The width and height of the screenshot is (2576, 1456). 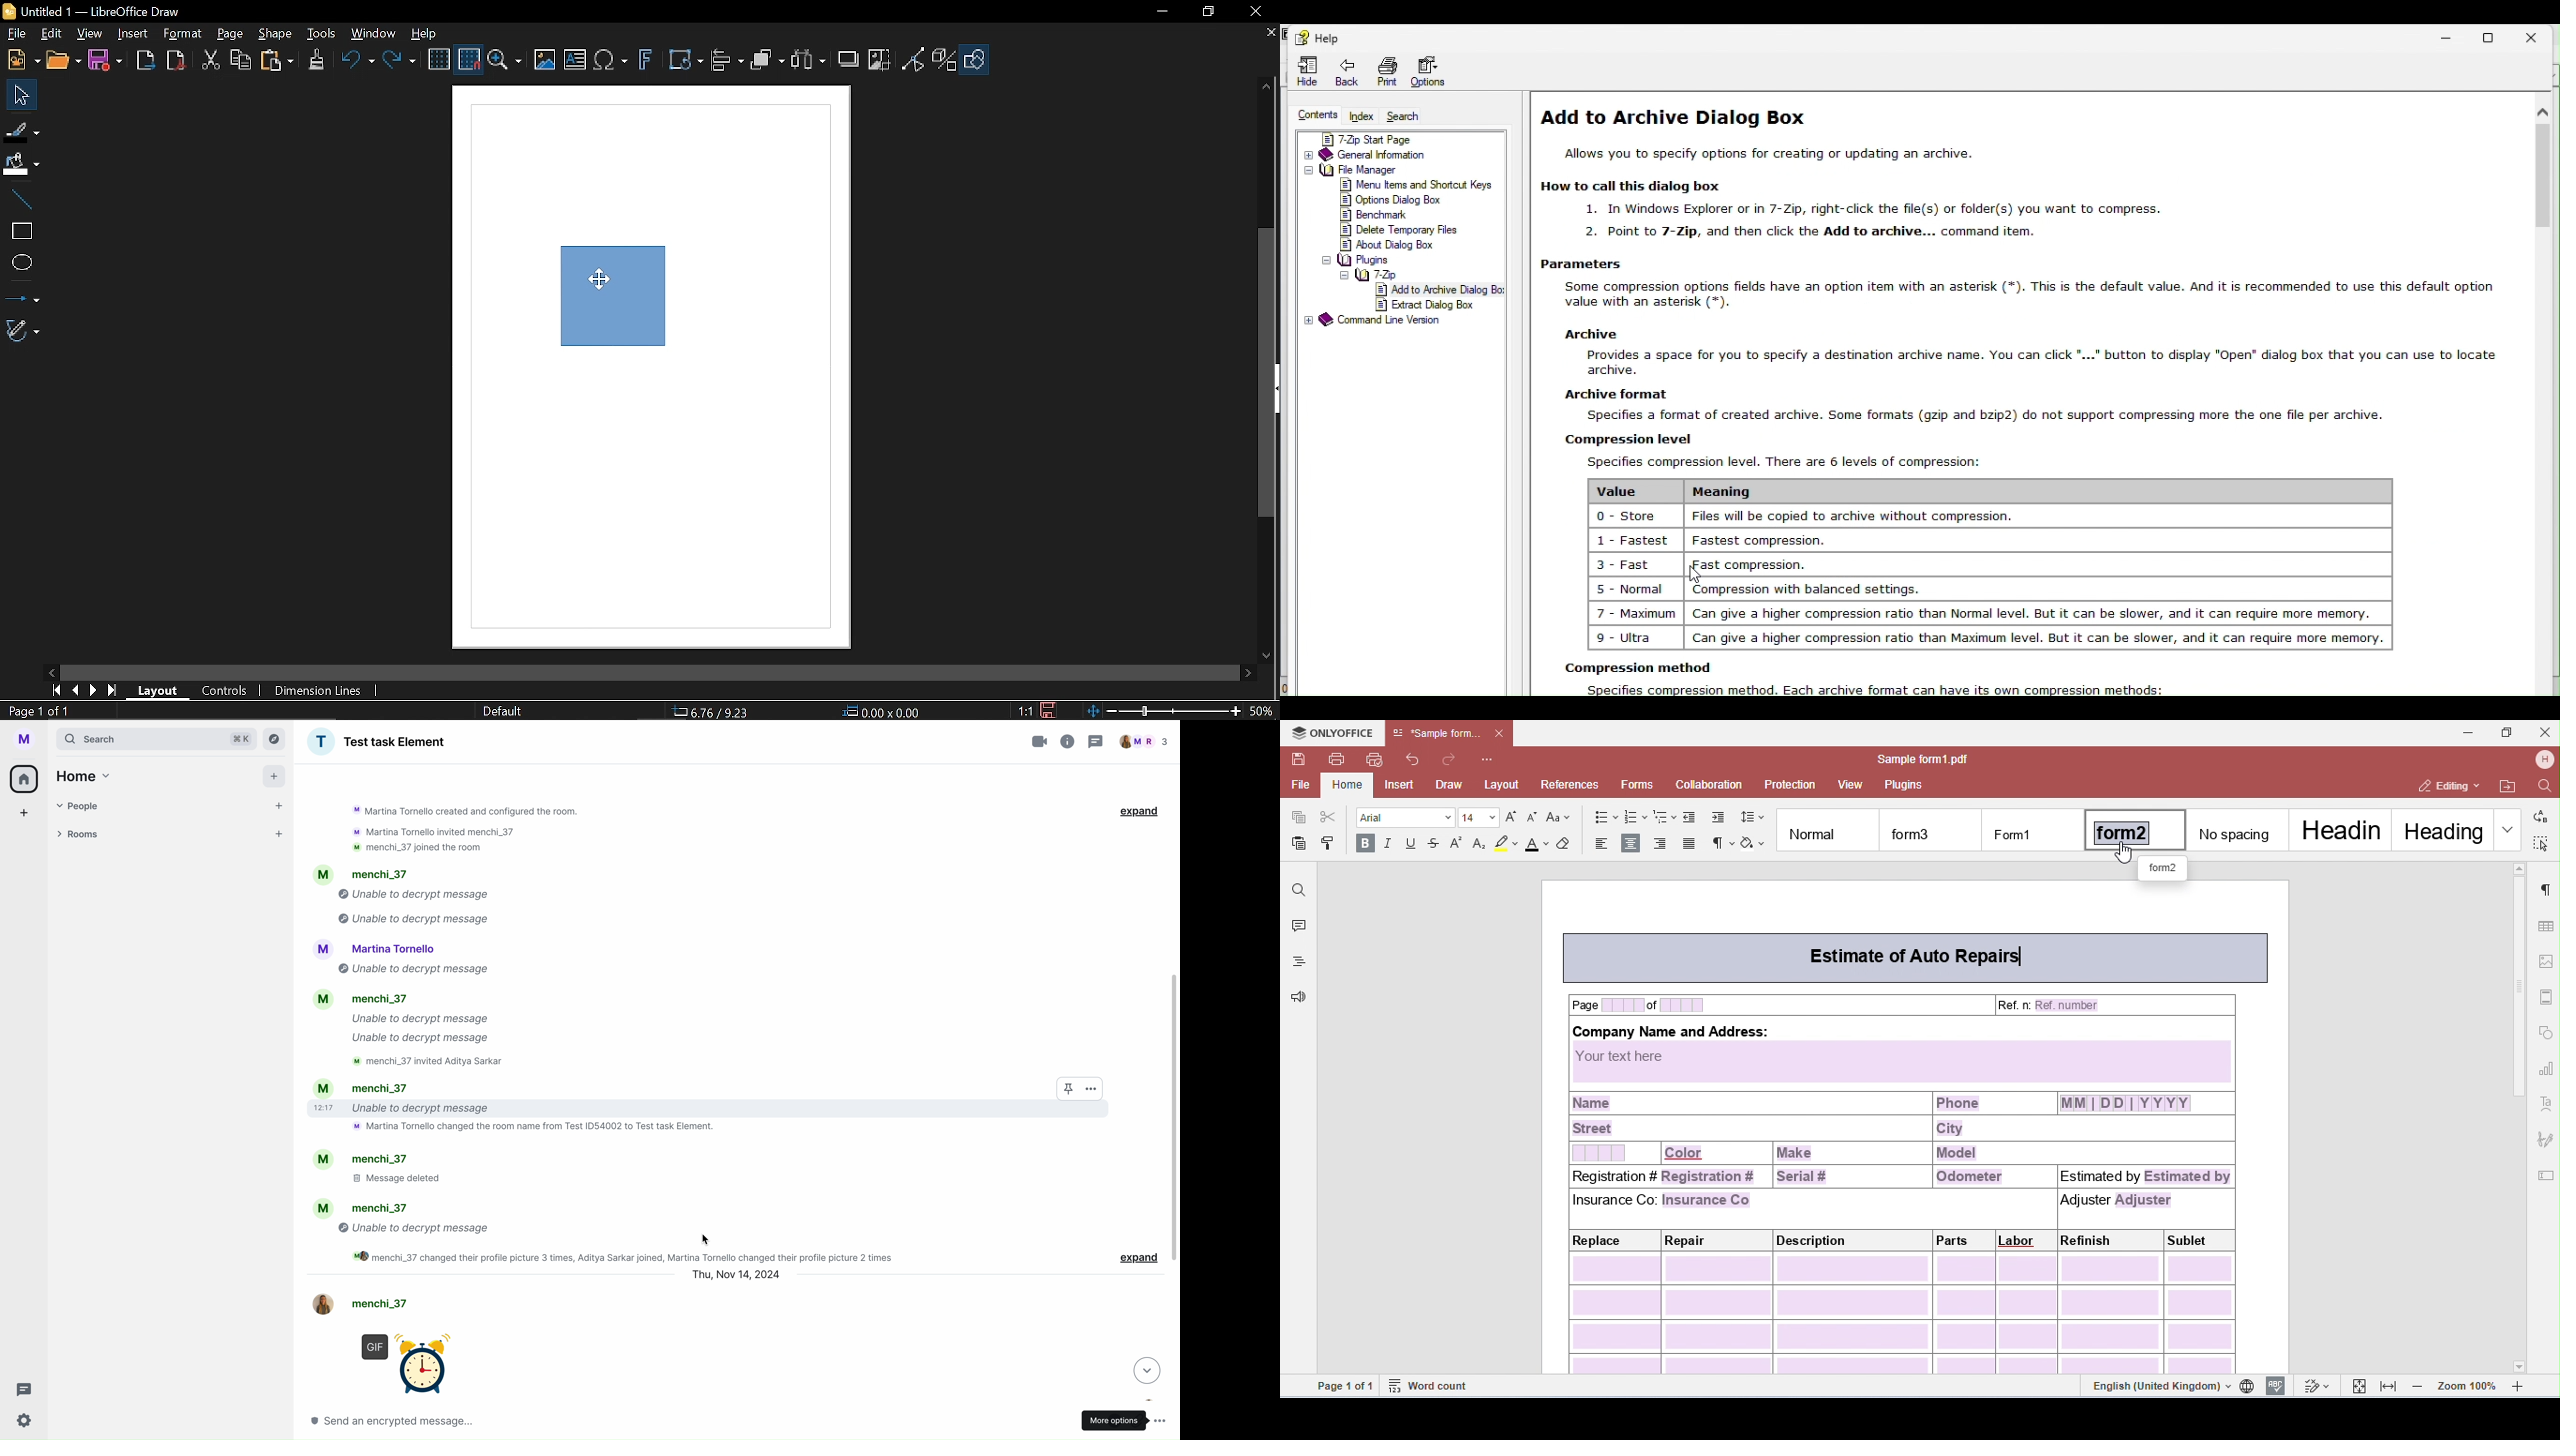 What do you see at coordinates (1068, 740) in the screenshot?
I see `information` at bounding box center [1068, 740].